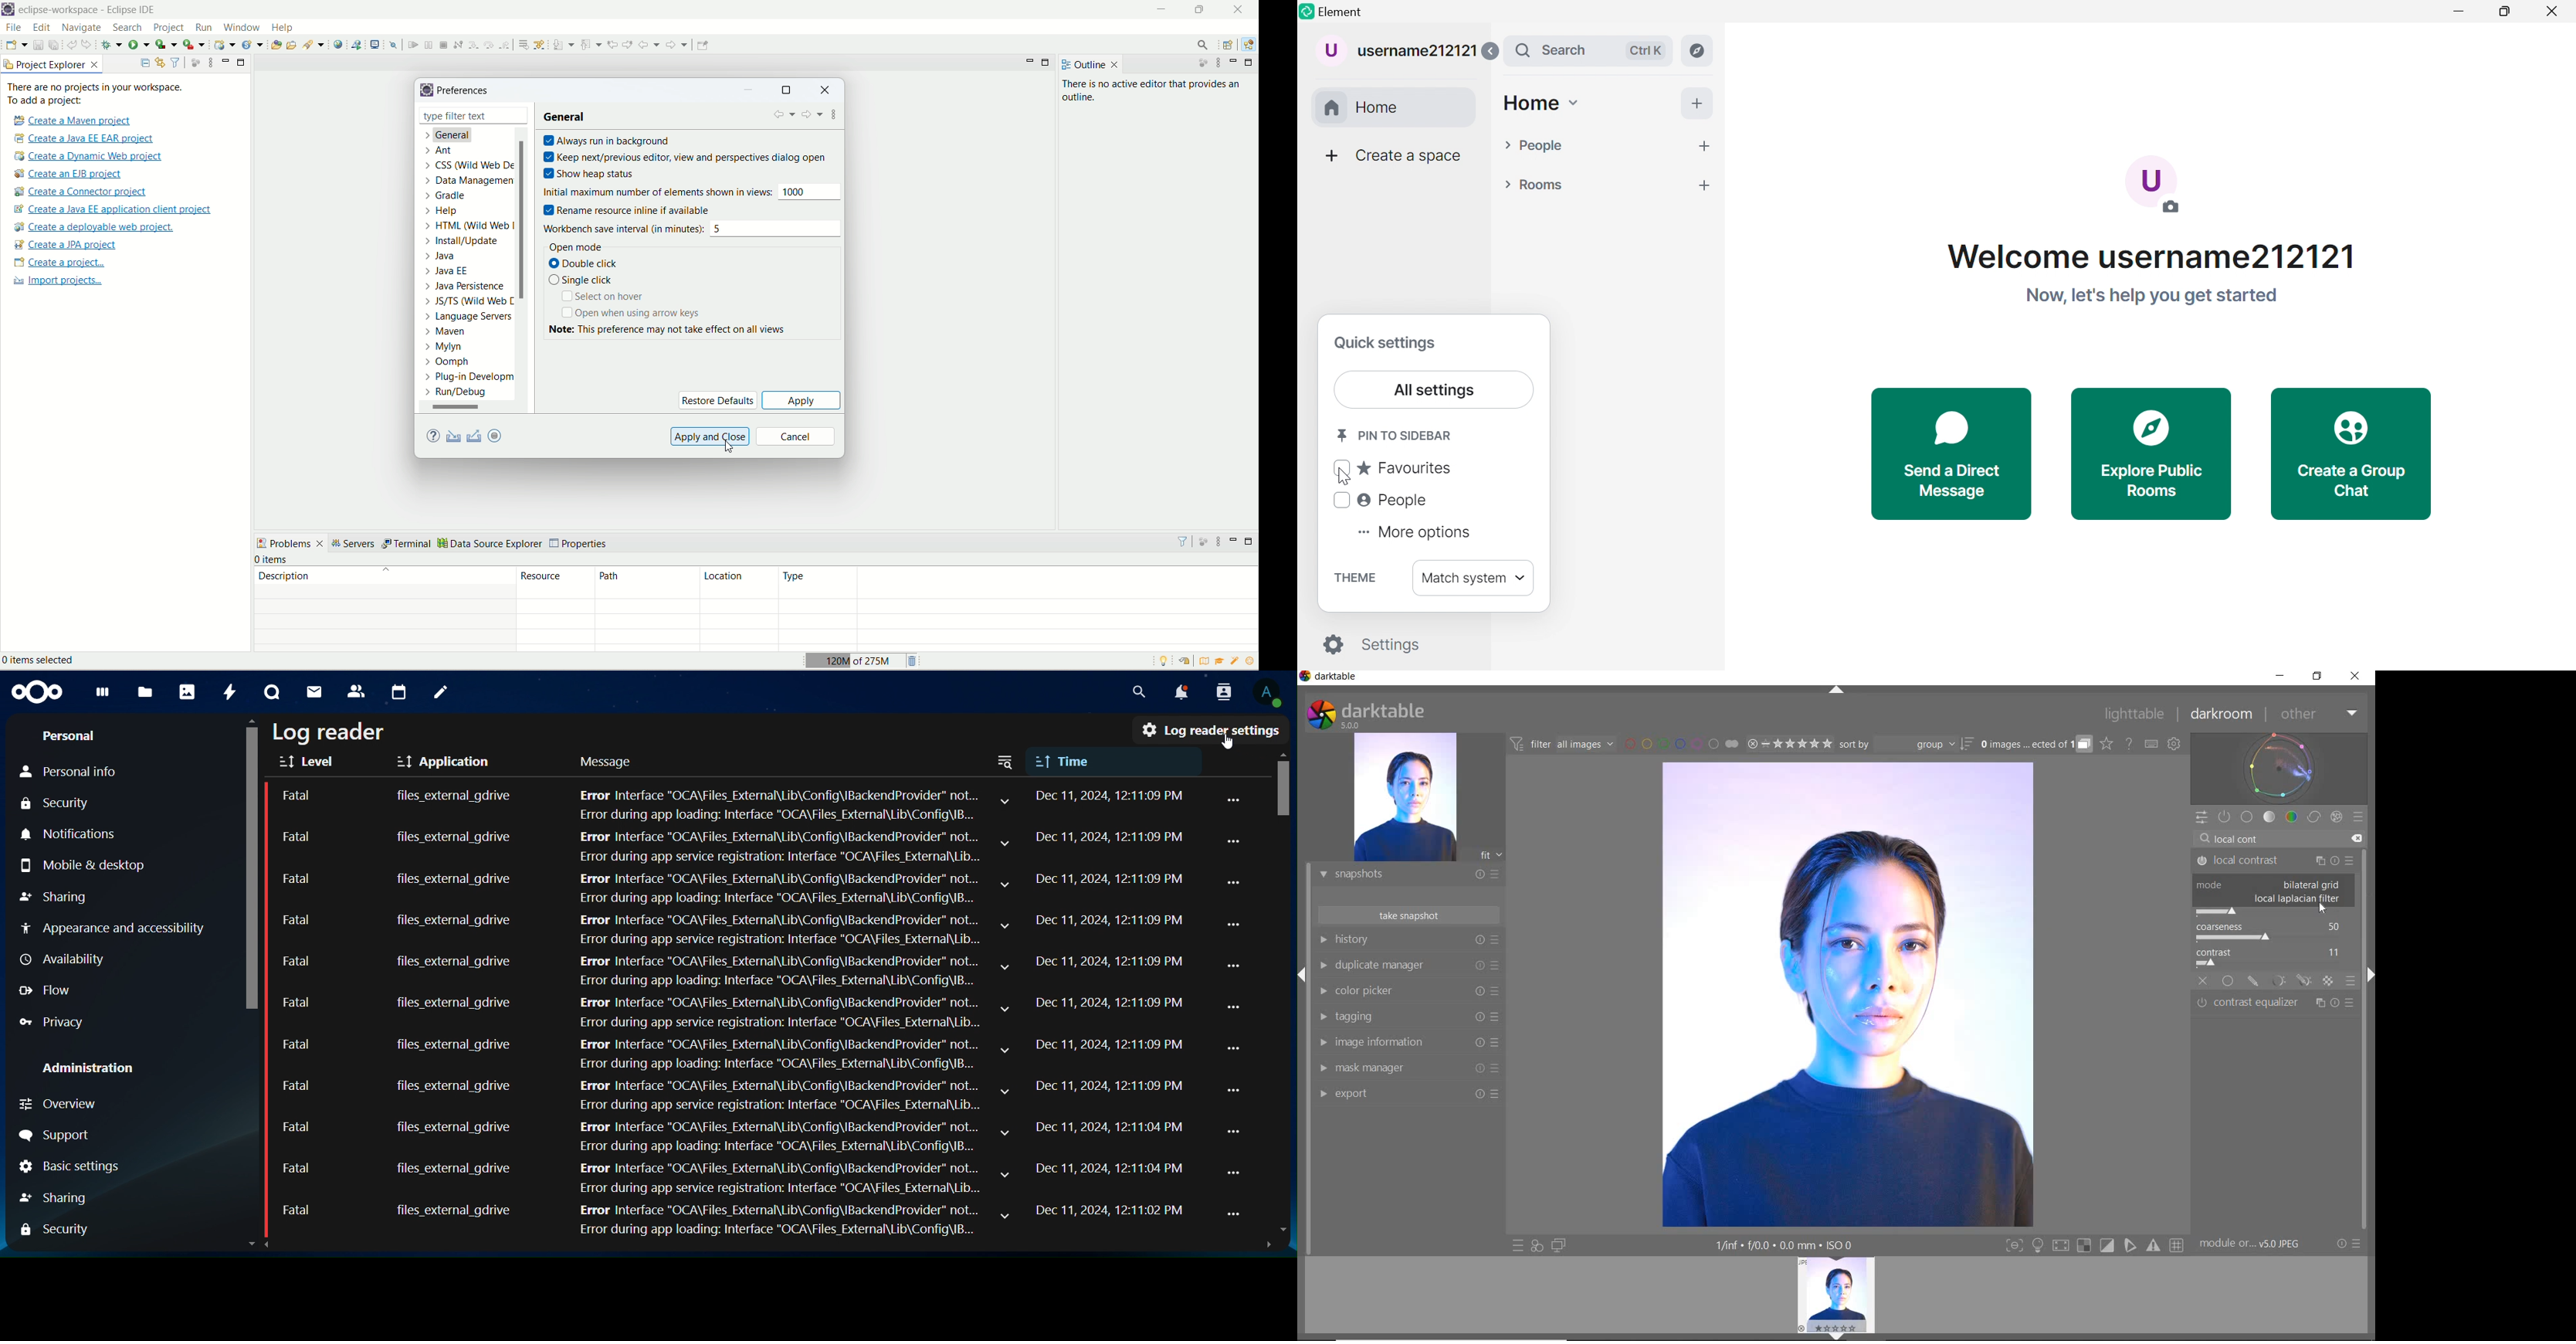 This screenshot has height=1344, width=2576. Describe the element at coordinates (491, 545) in the screenshot. I see `data source explorer` at that location.